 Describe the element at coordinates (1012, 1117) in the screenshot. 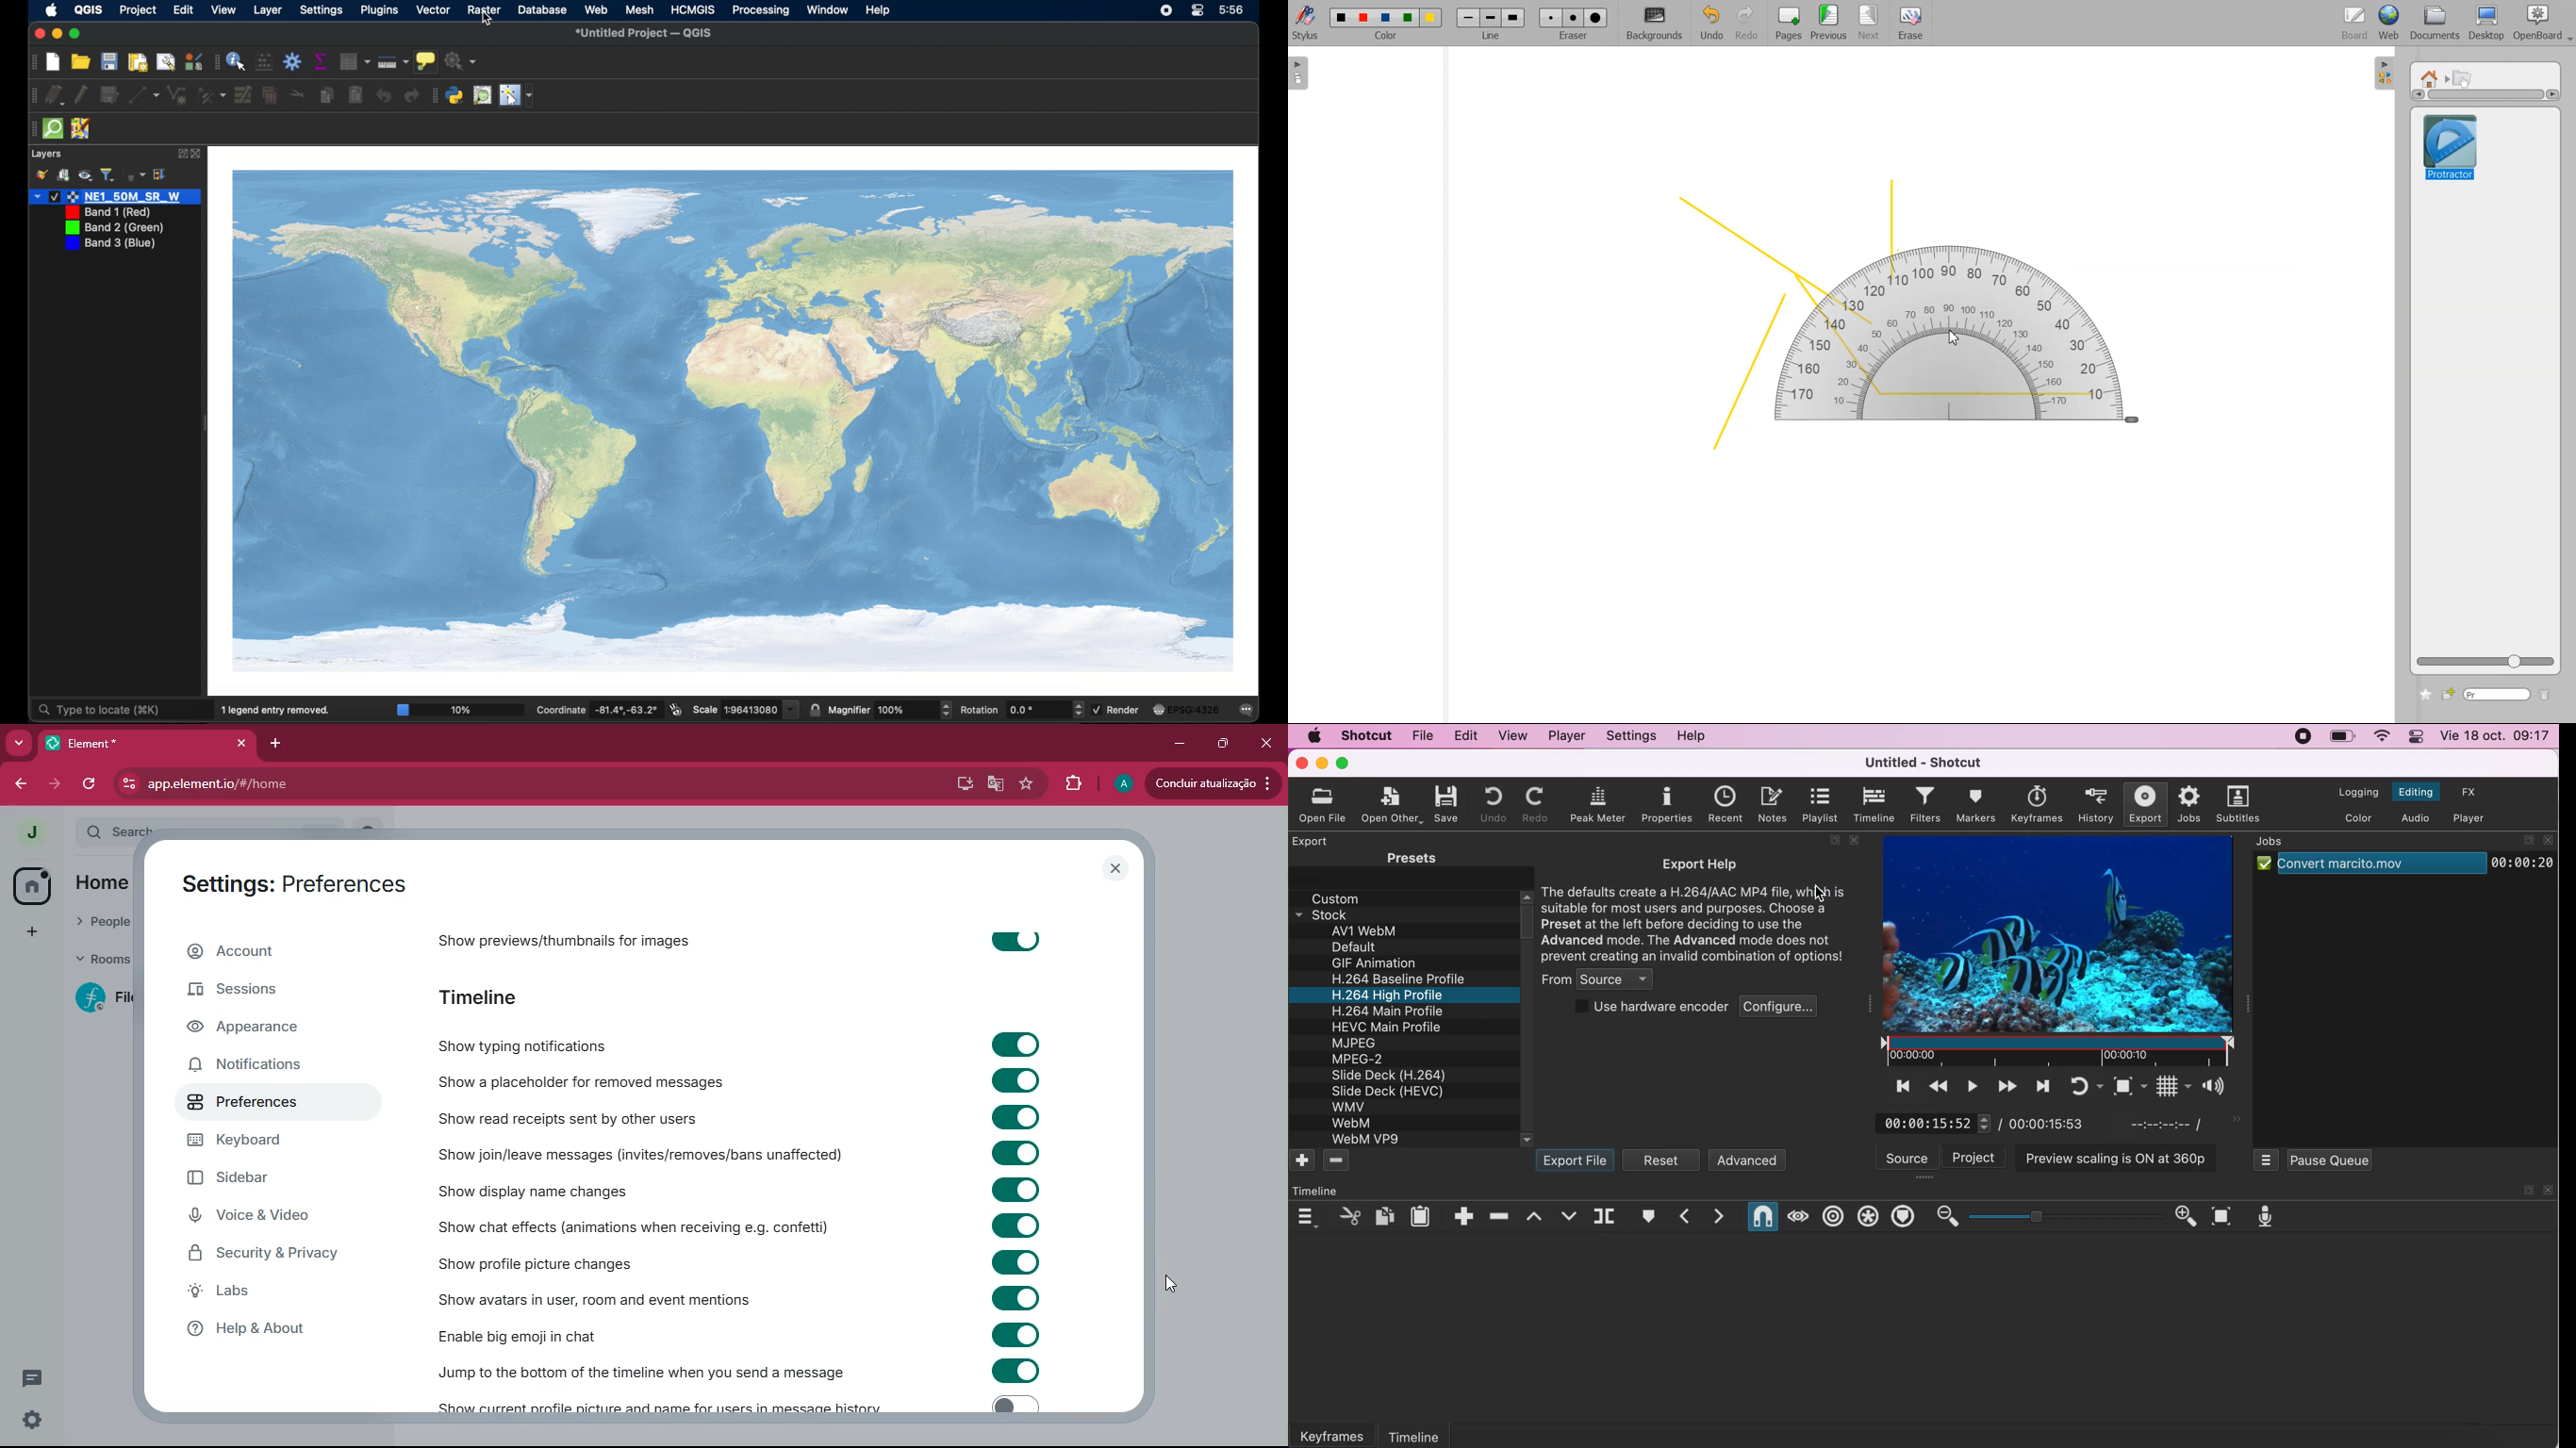

I see `toggle on ` at that location.